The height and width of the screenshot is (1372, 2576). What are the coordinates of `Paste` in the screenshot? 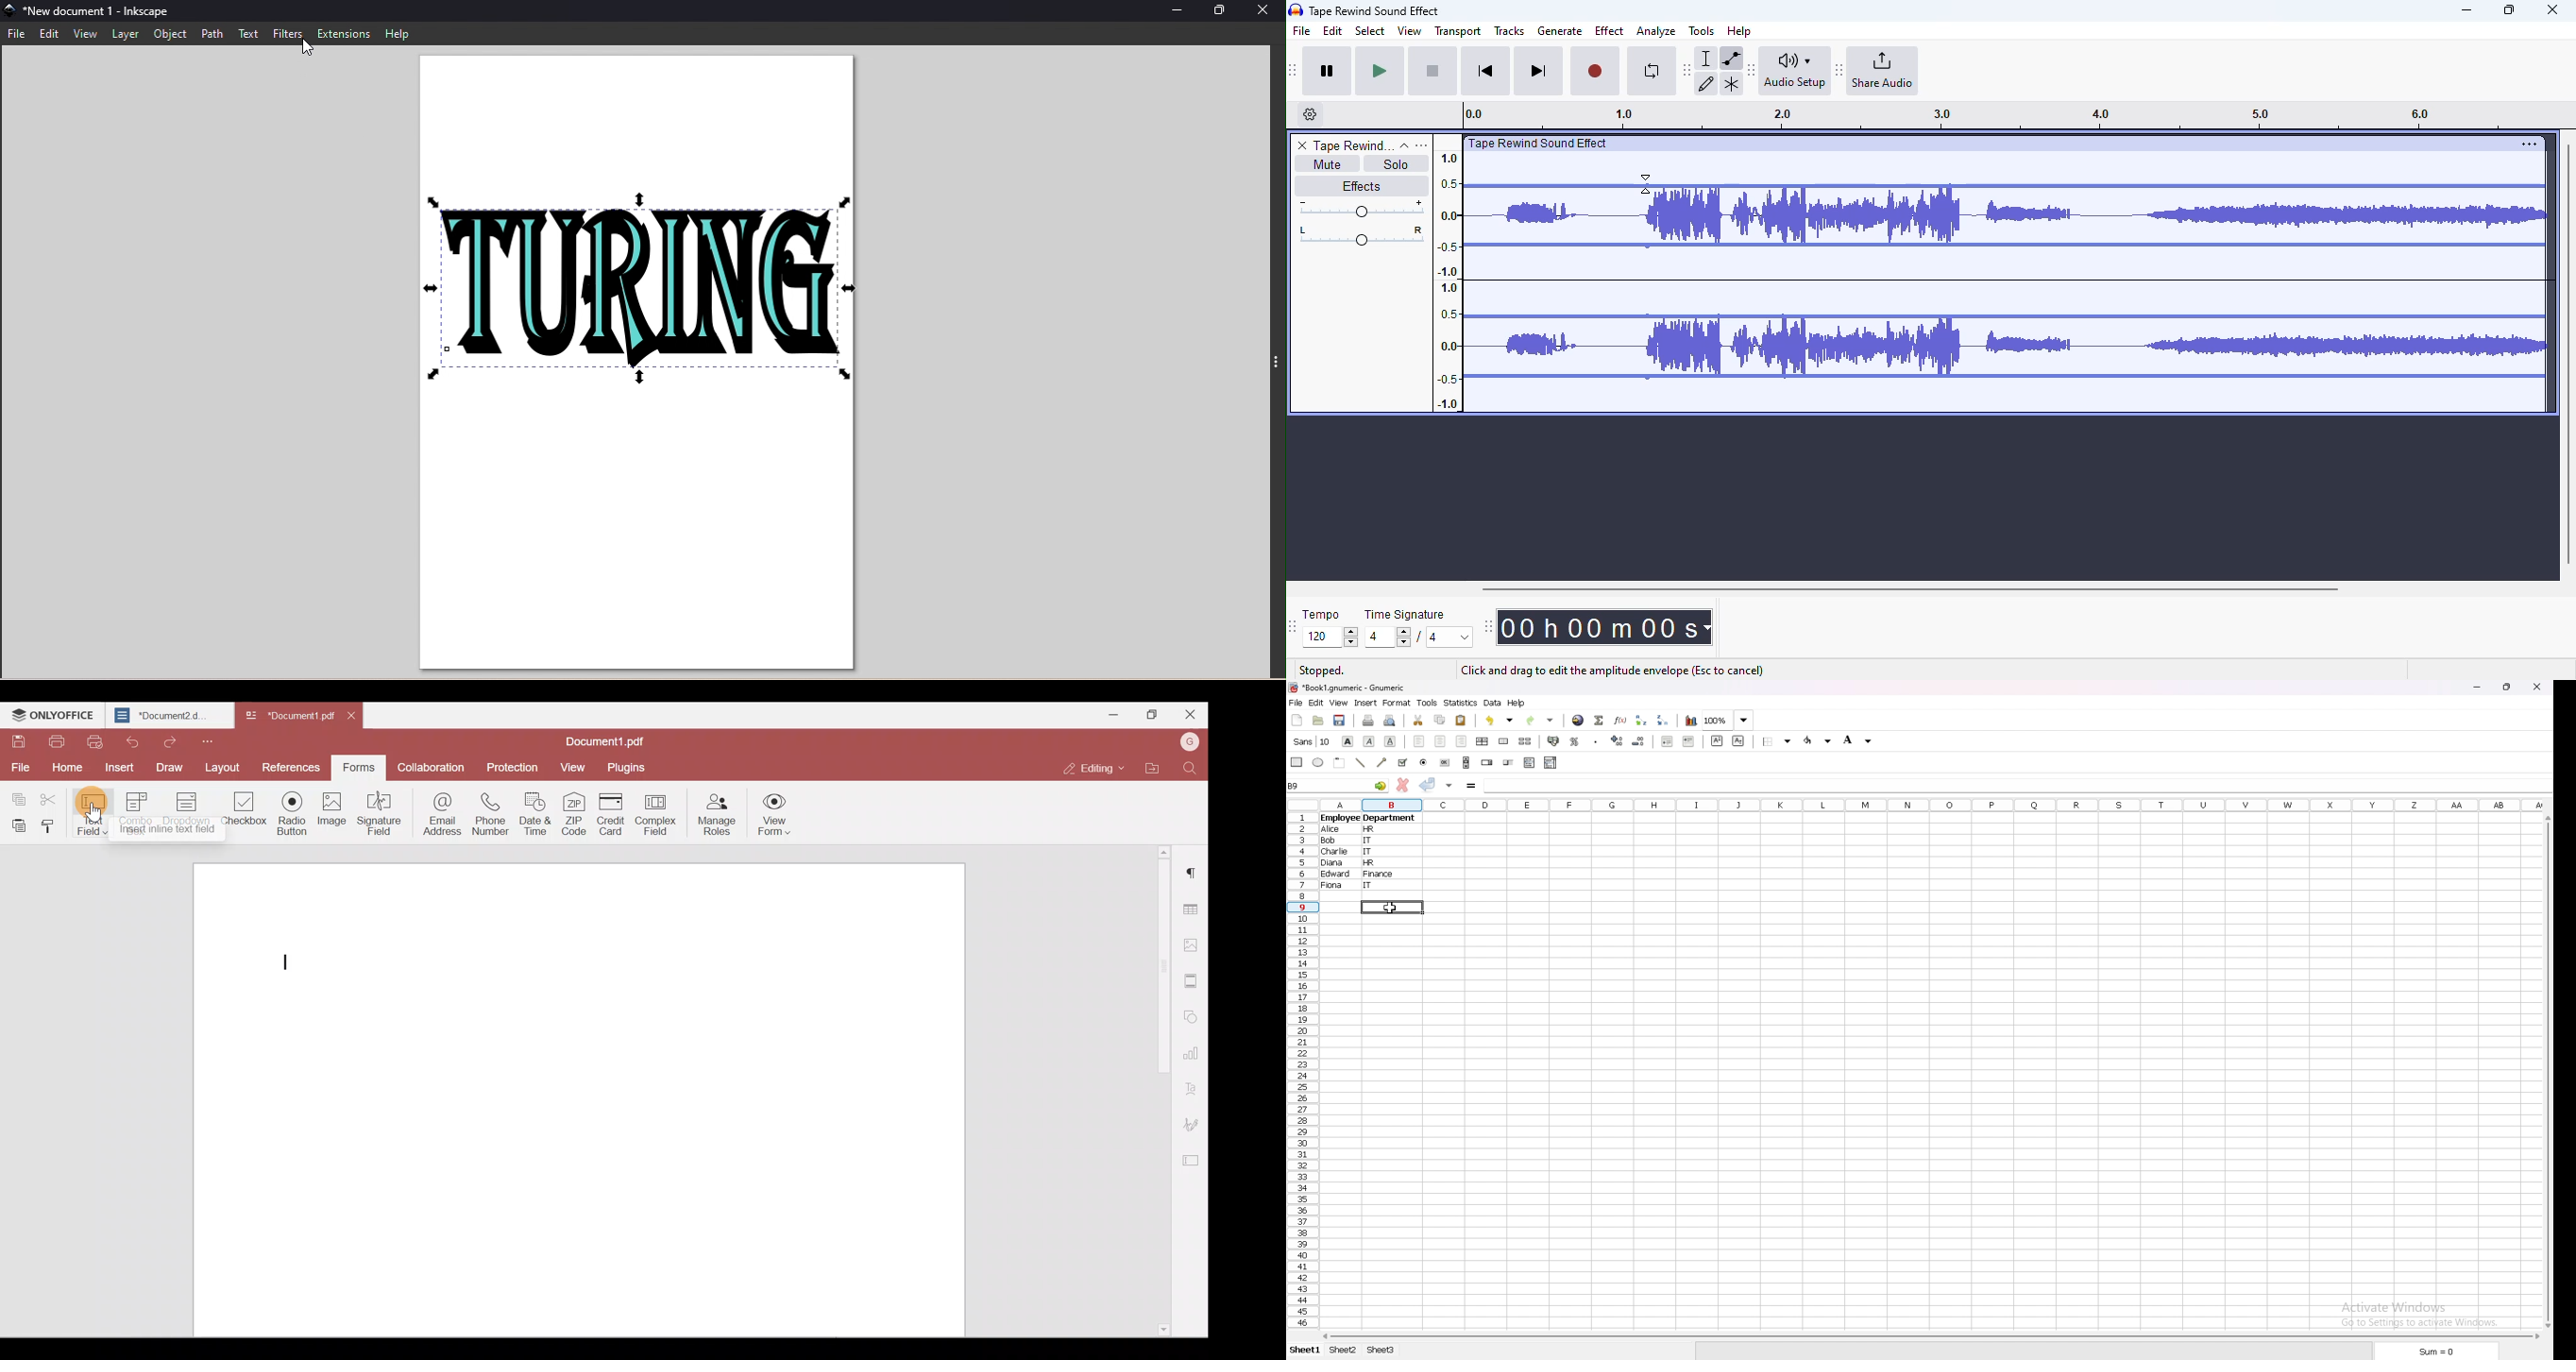 It's located at (16, 825).